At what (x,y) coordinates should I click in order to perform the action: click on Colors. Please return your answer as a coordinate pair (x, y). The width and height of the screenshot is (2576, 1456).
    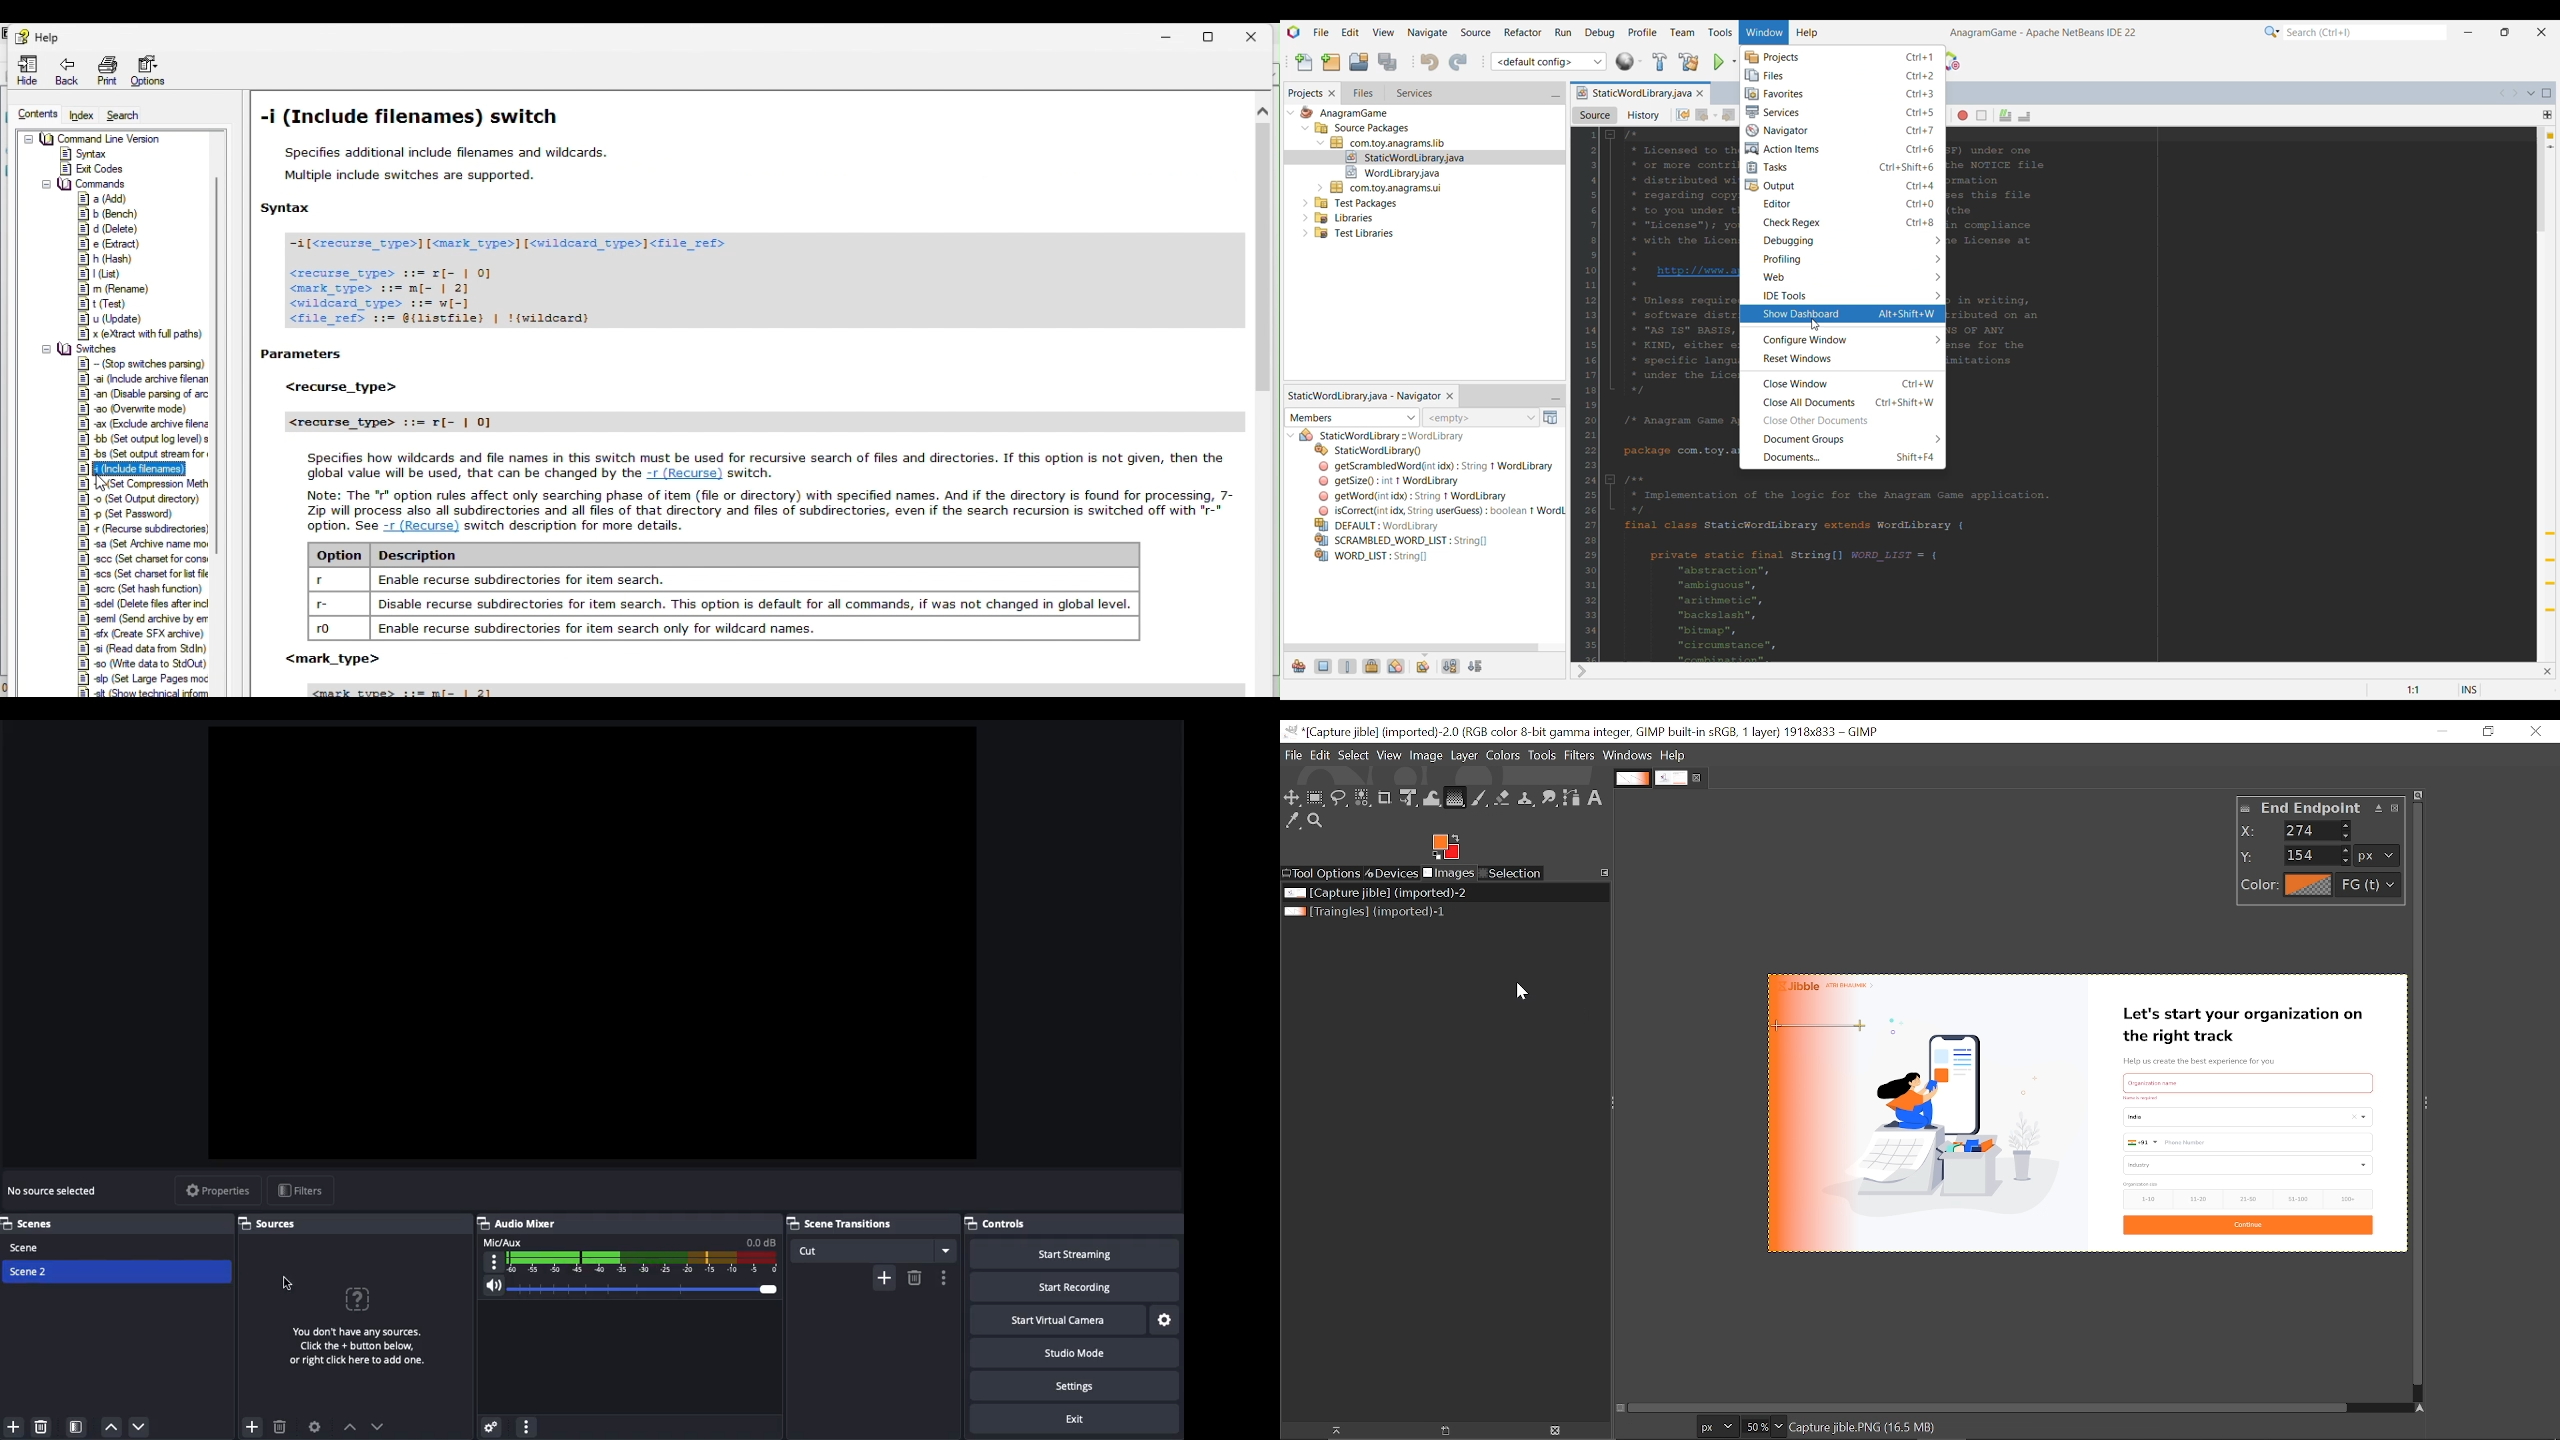
    Looking at the image, I should click on (1505, 756).